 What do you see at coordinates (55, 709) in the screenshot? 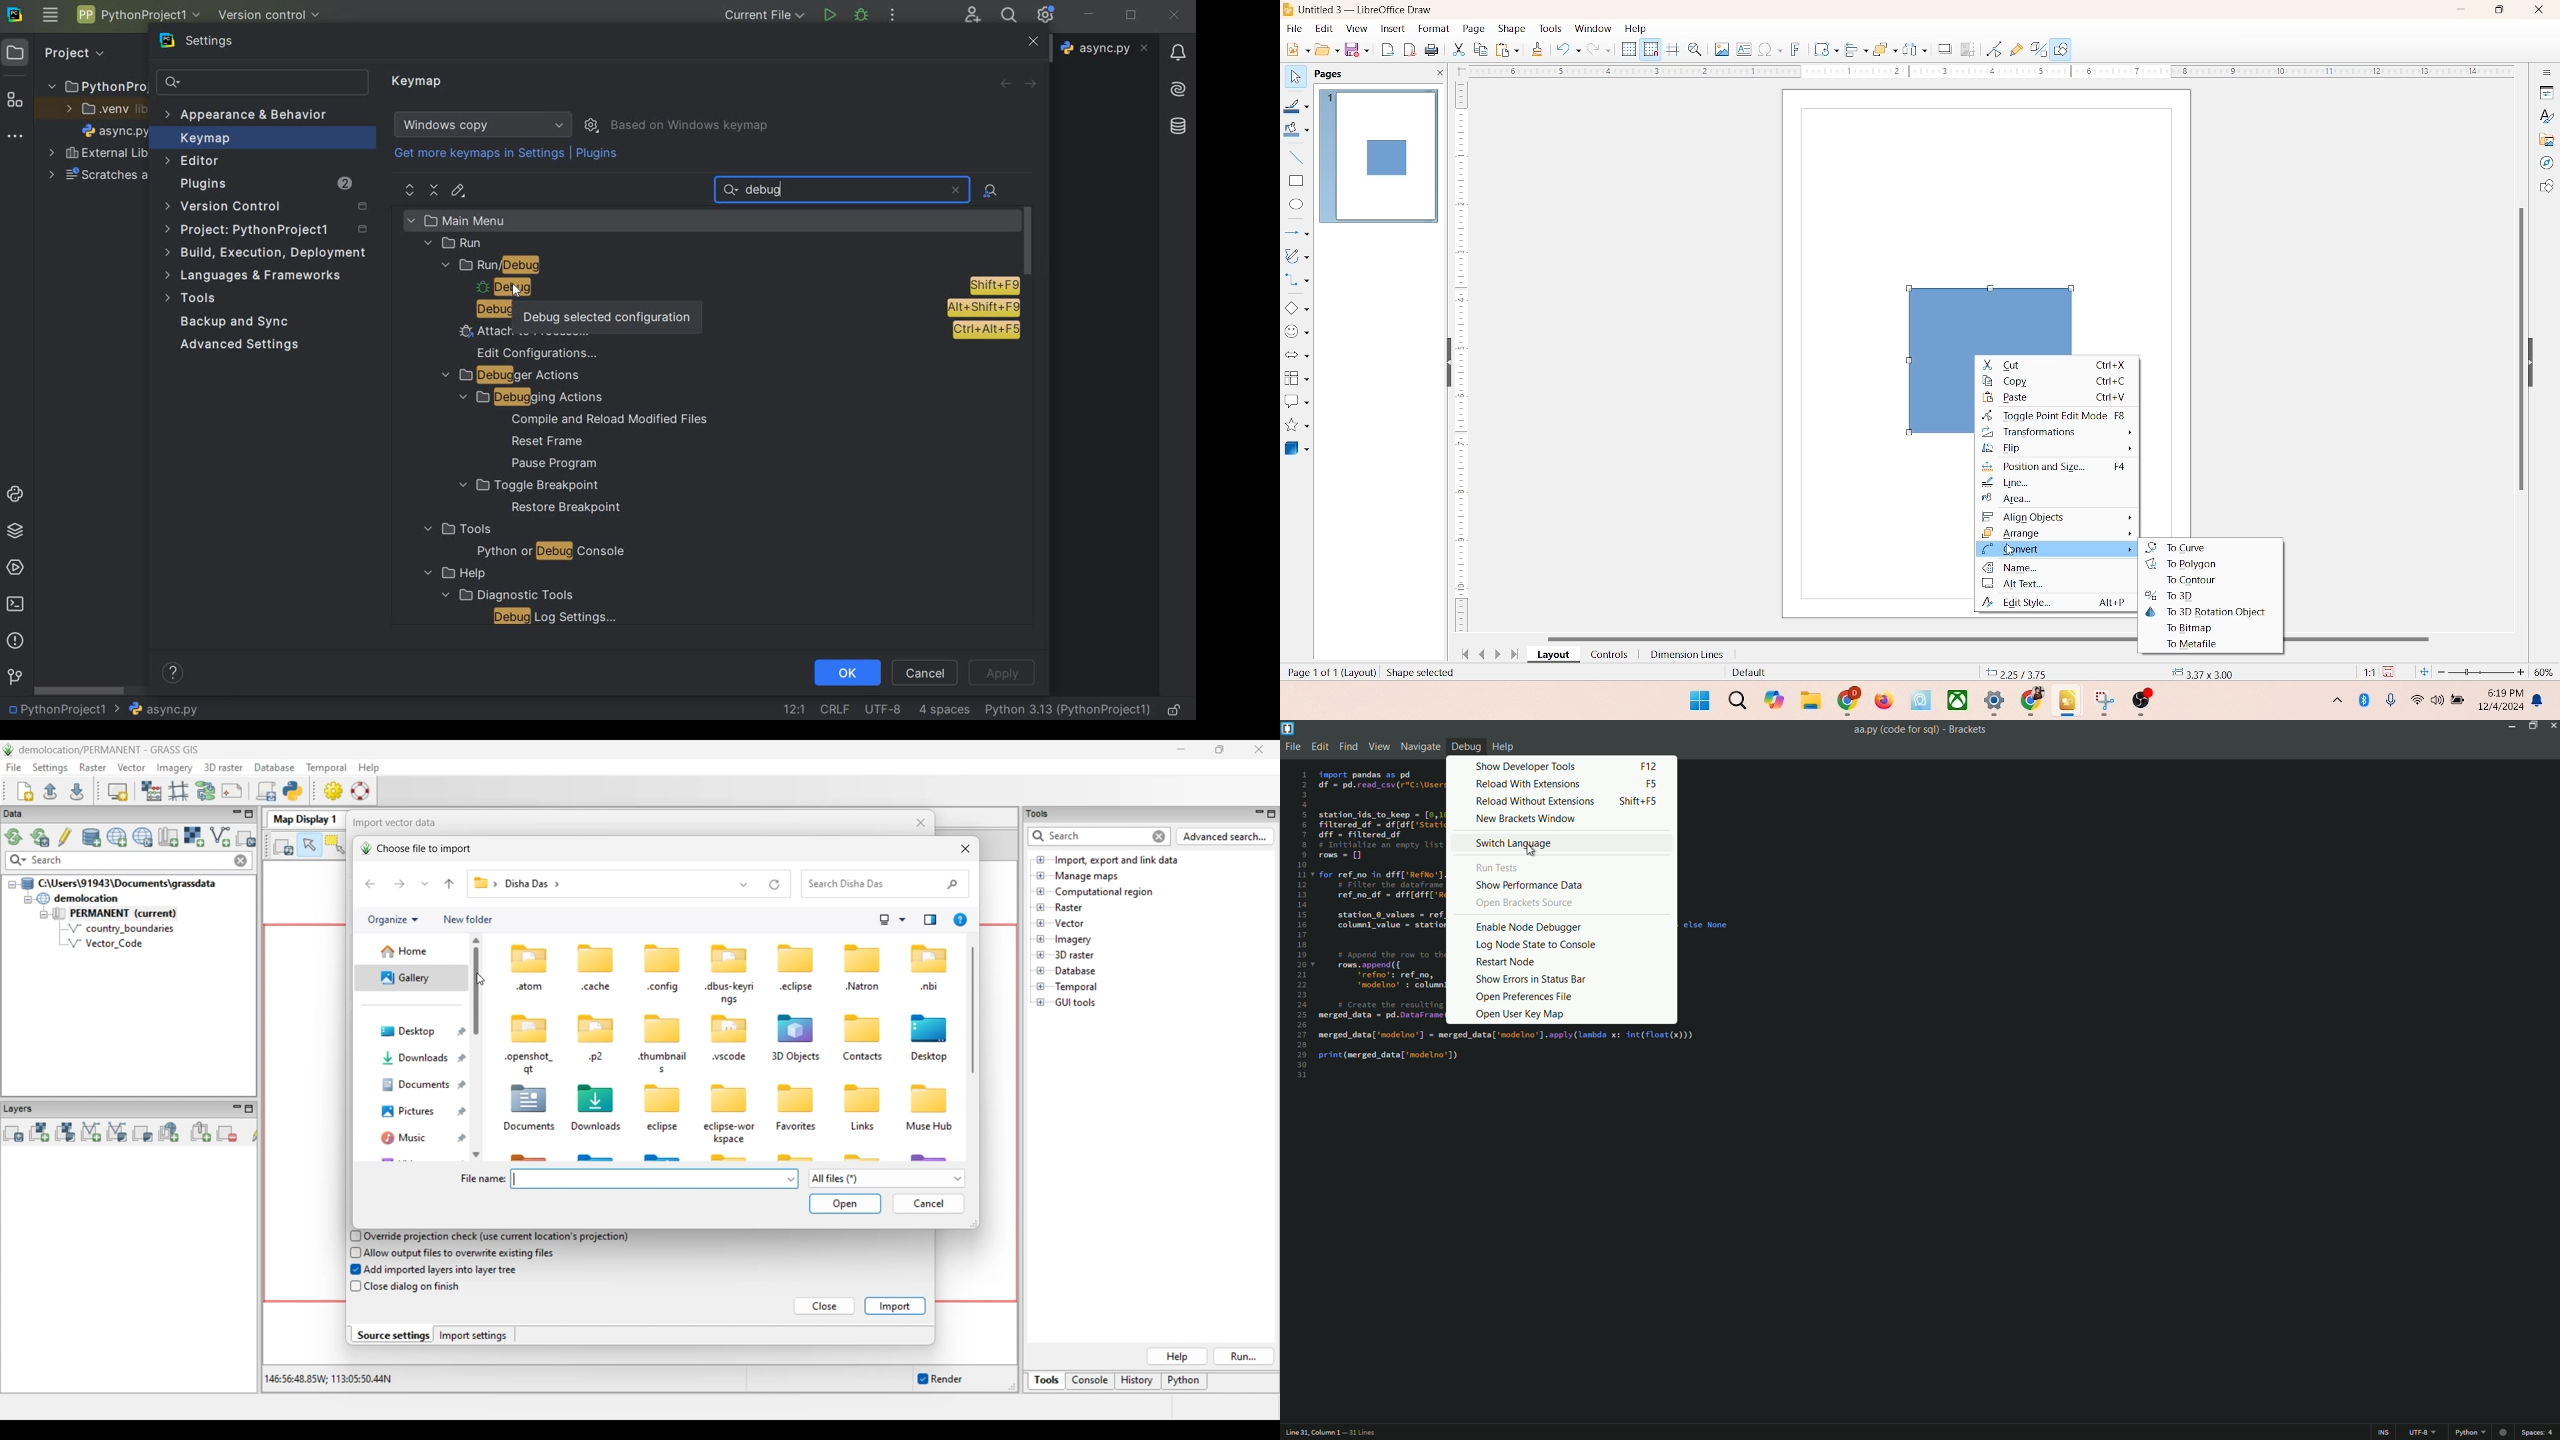
I see `project name` at bounding box center [55, 709].